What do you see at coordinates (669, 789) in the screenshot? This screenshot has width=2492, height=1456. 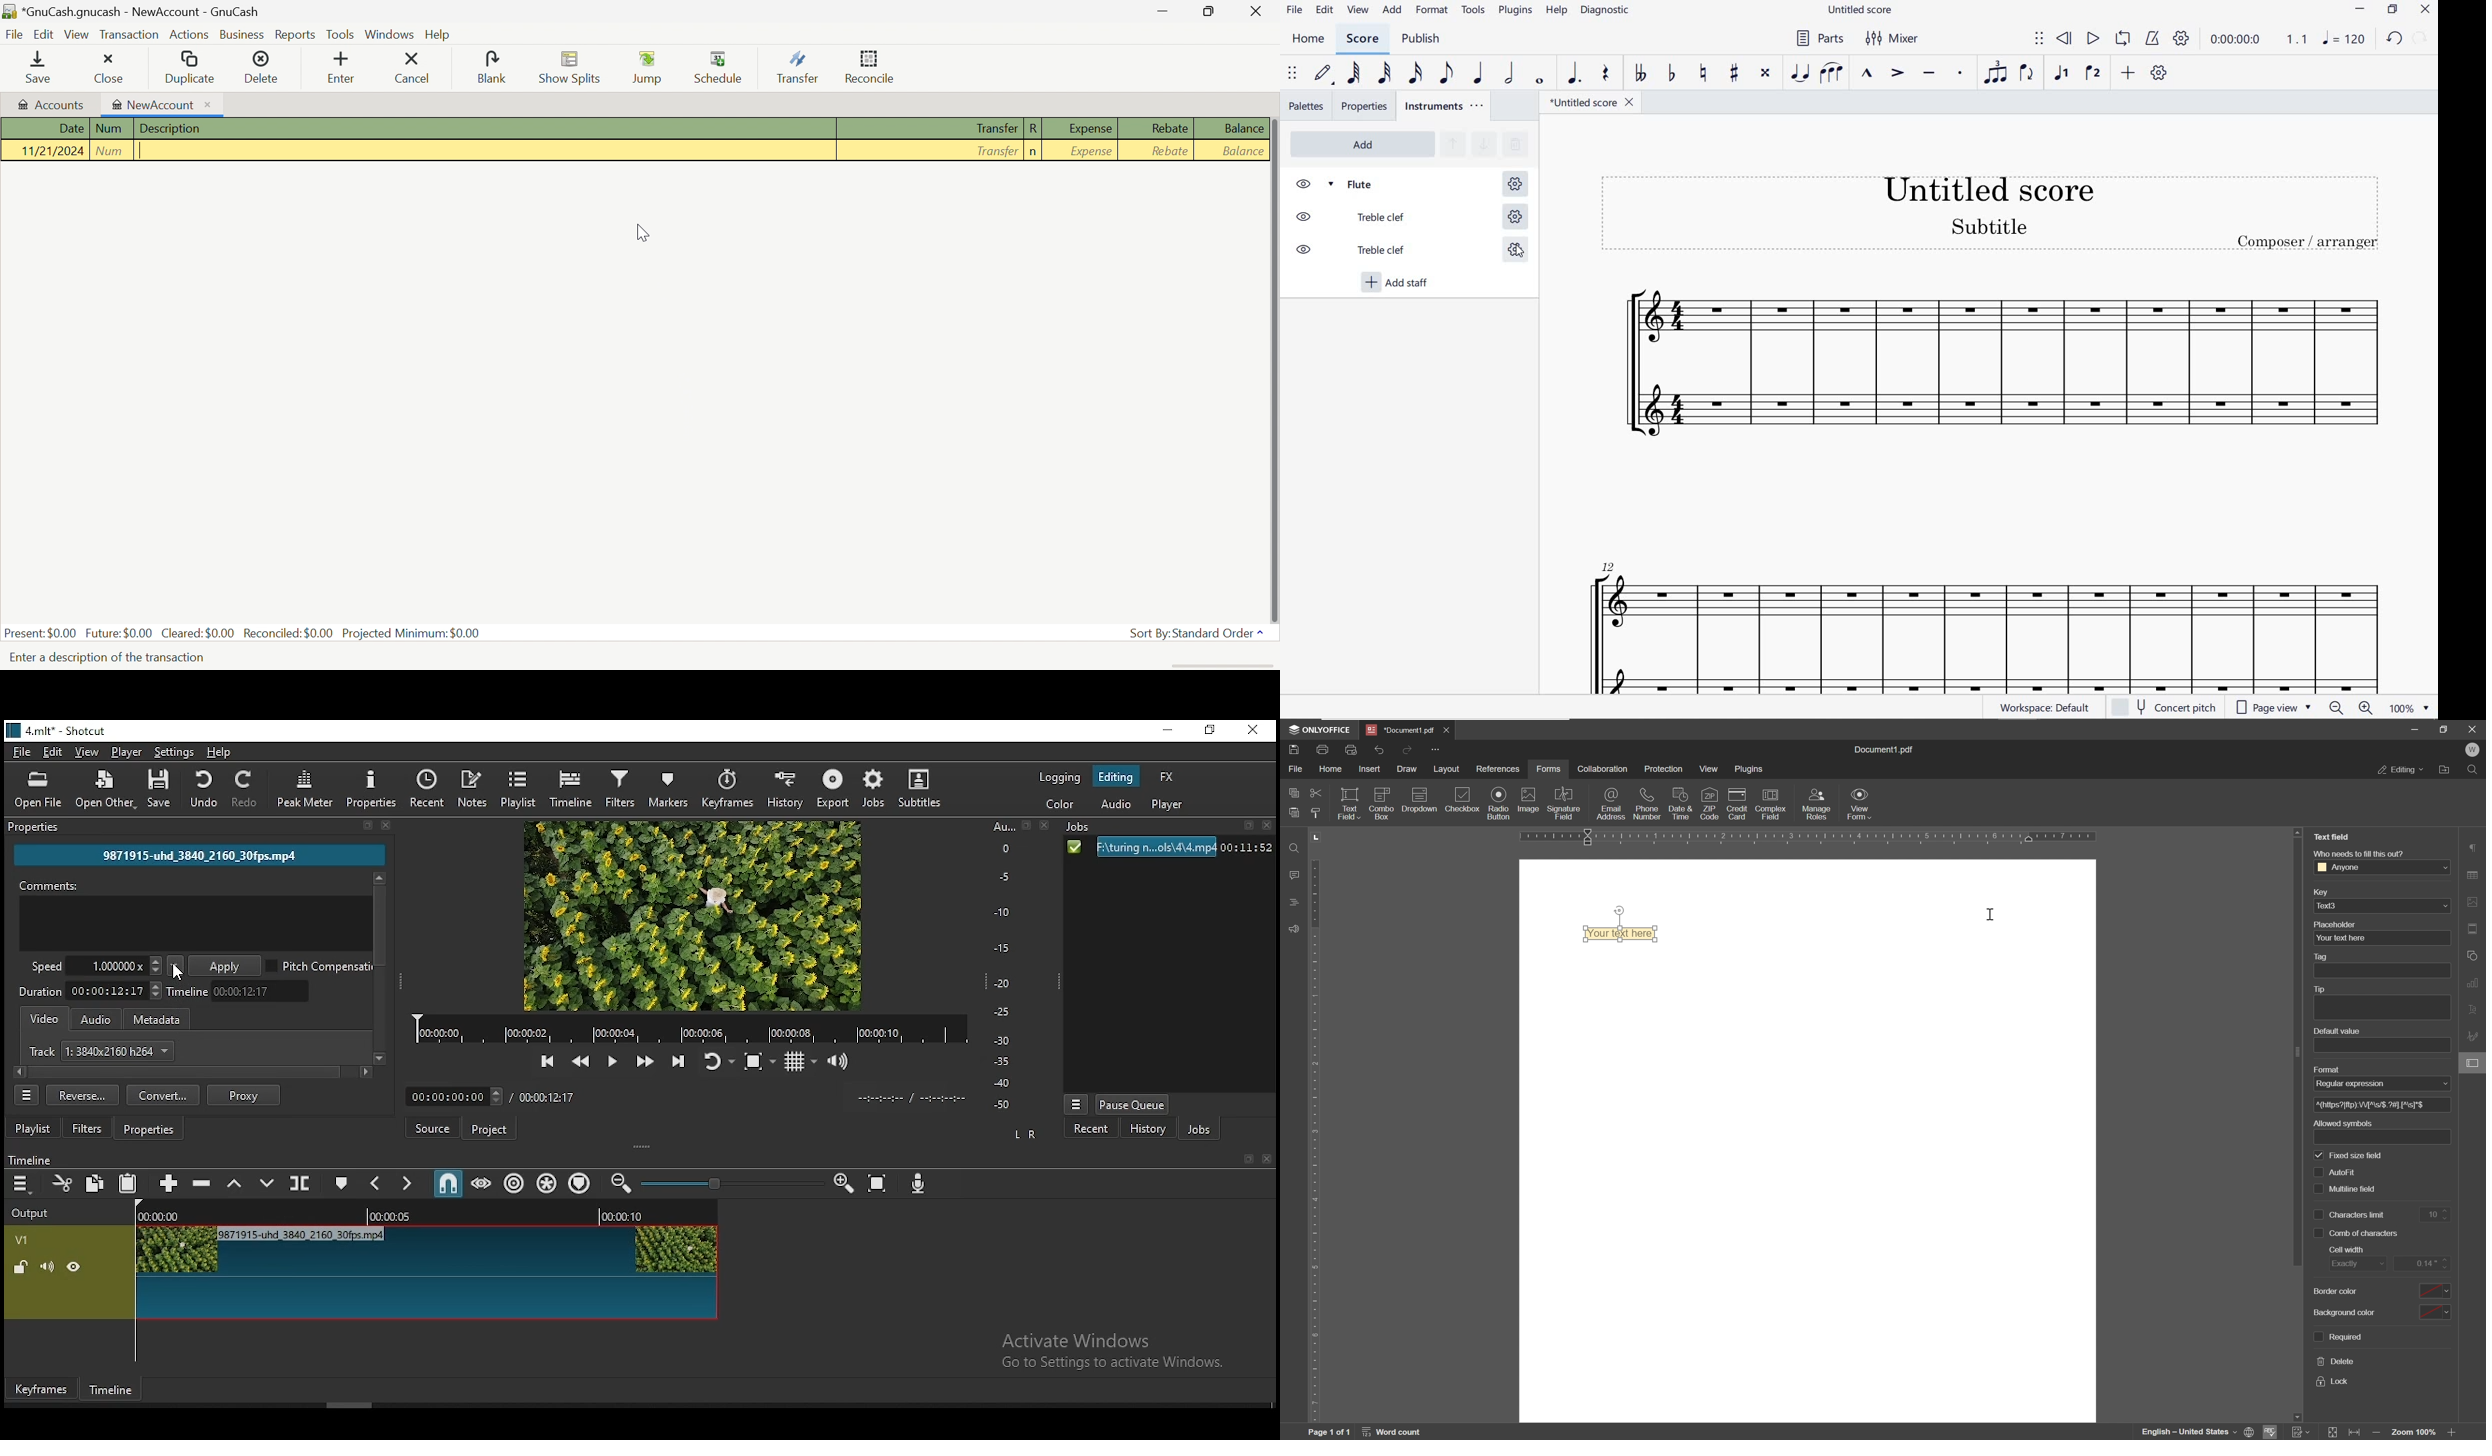 I see `markers` at bounding box center [669, 789].